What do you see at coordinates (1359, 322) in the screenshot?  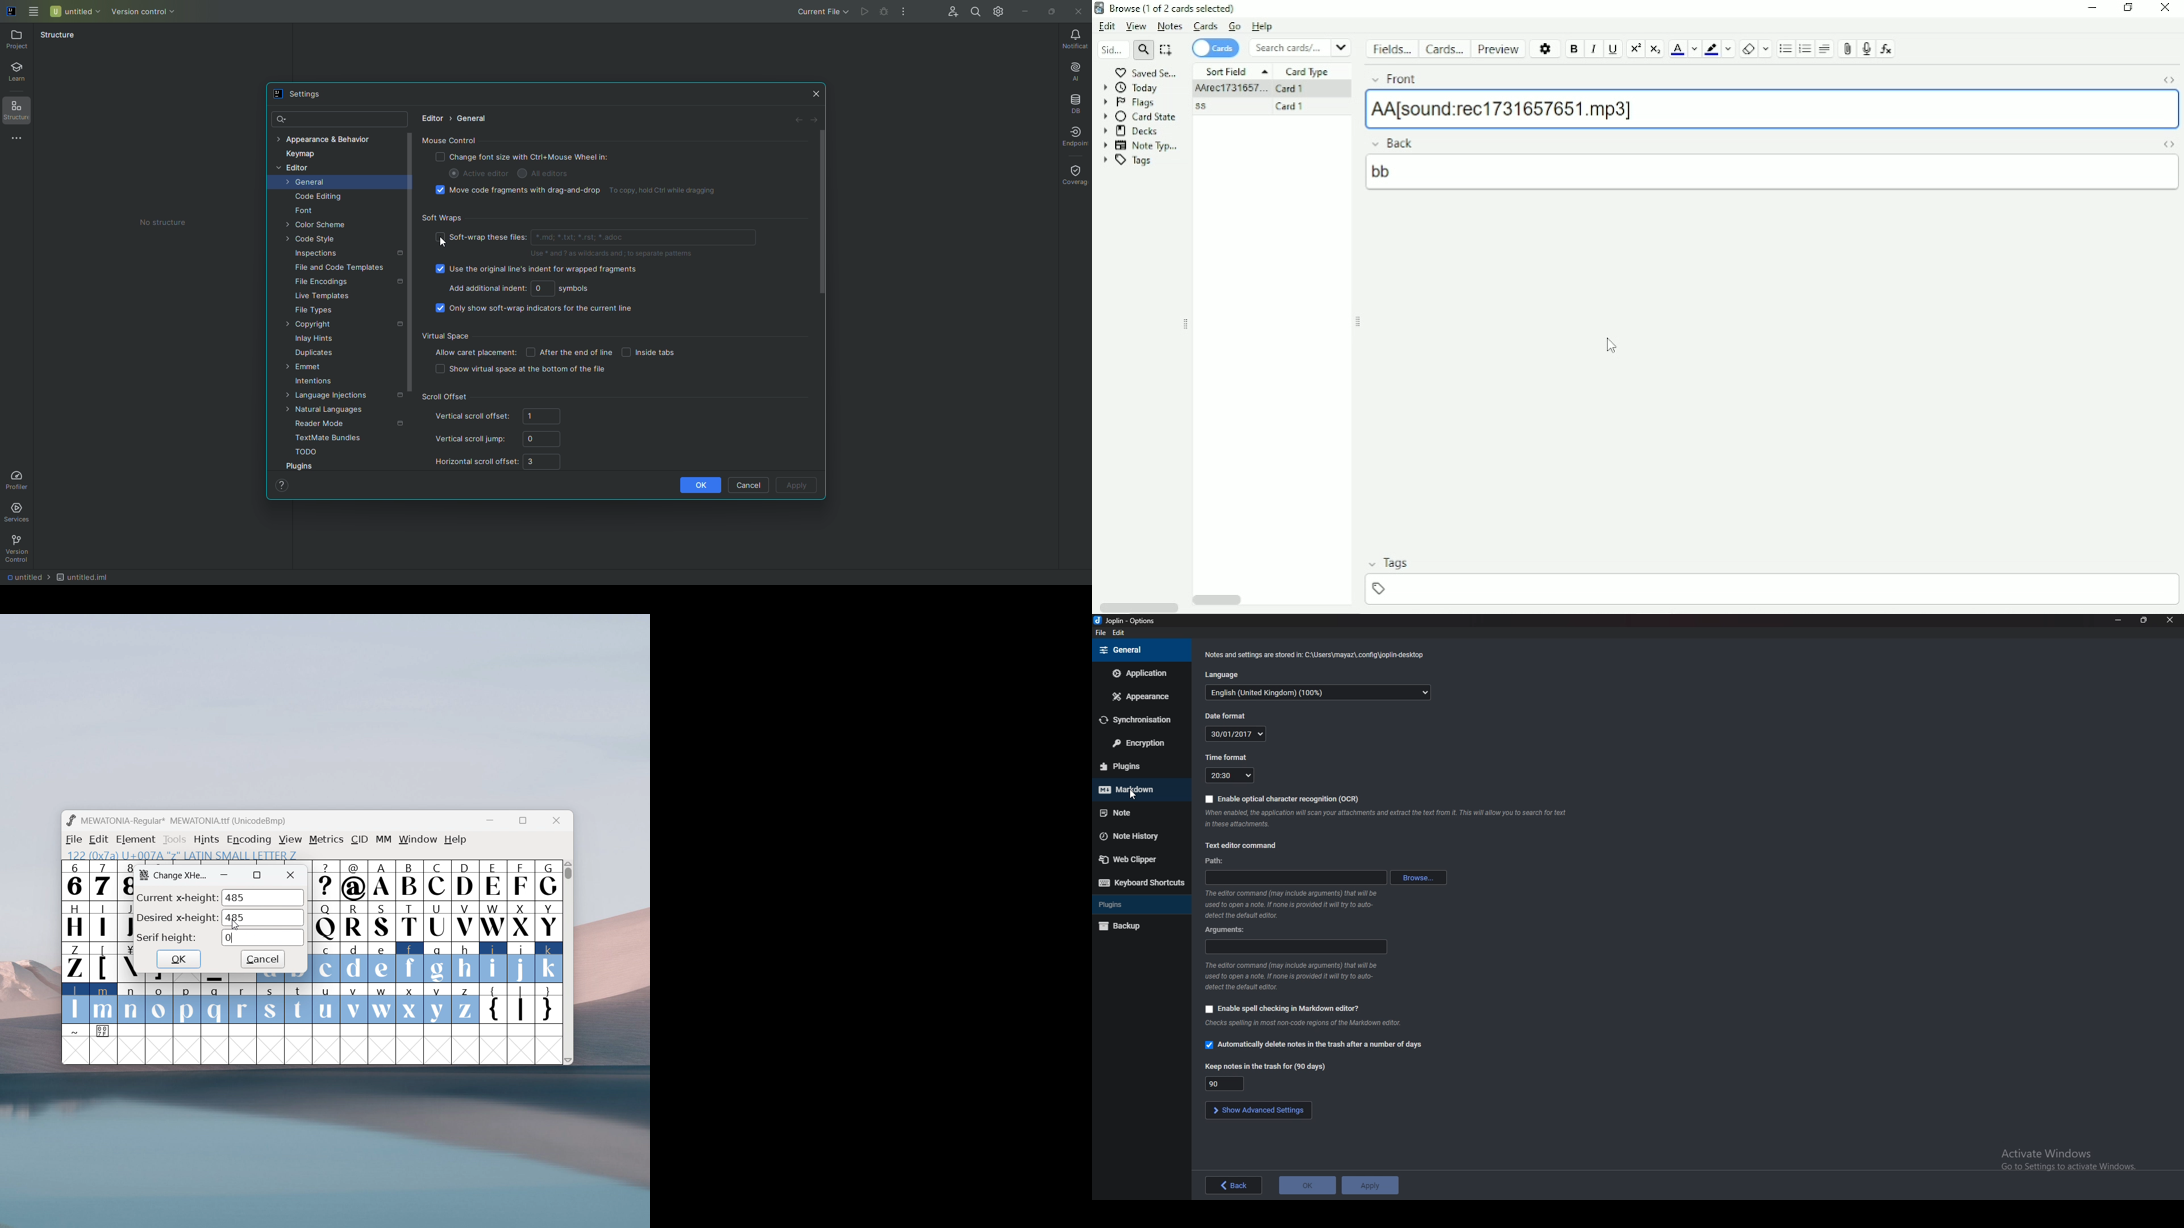 I see `Resize` at bounding box center [1359, 322].